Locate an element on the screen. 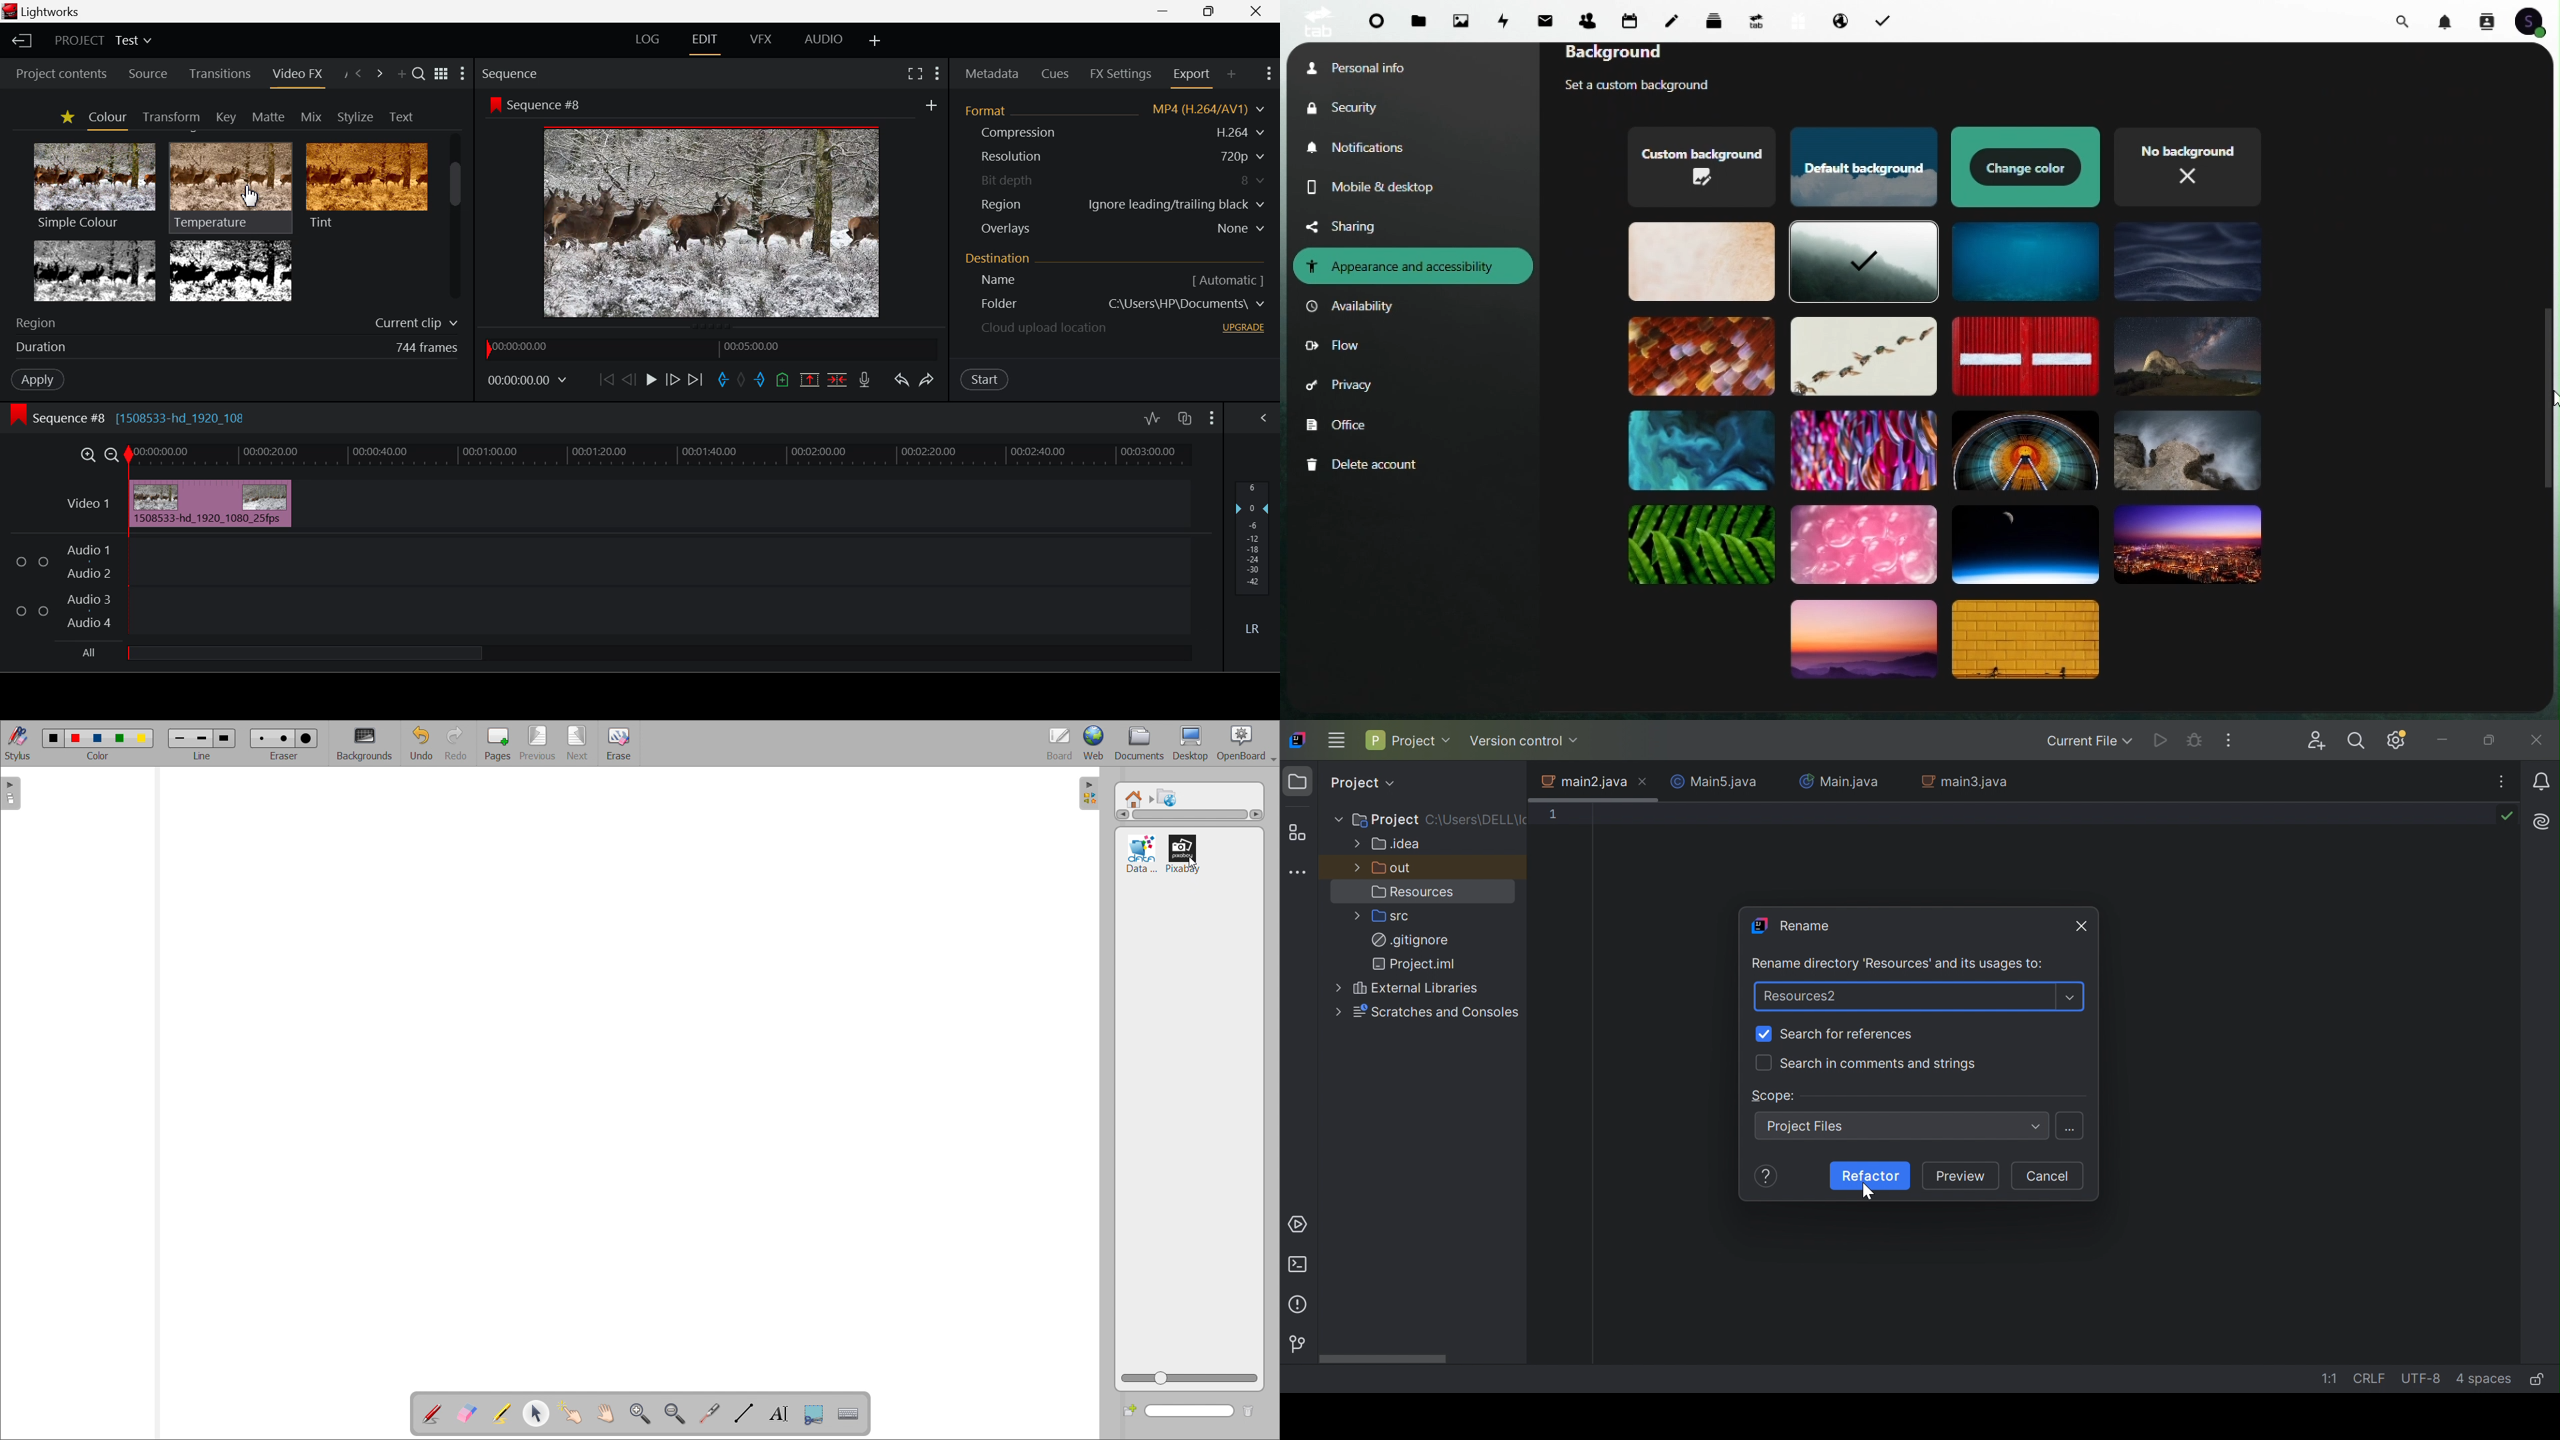  Themes is located at coordinates (2025, 545).